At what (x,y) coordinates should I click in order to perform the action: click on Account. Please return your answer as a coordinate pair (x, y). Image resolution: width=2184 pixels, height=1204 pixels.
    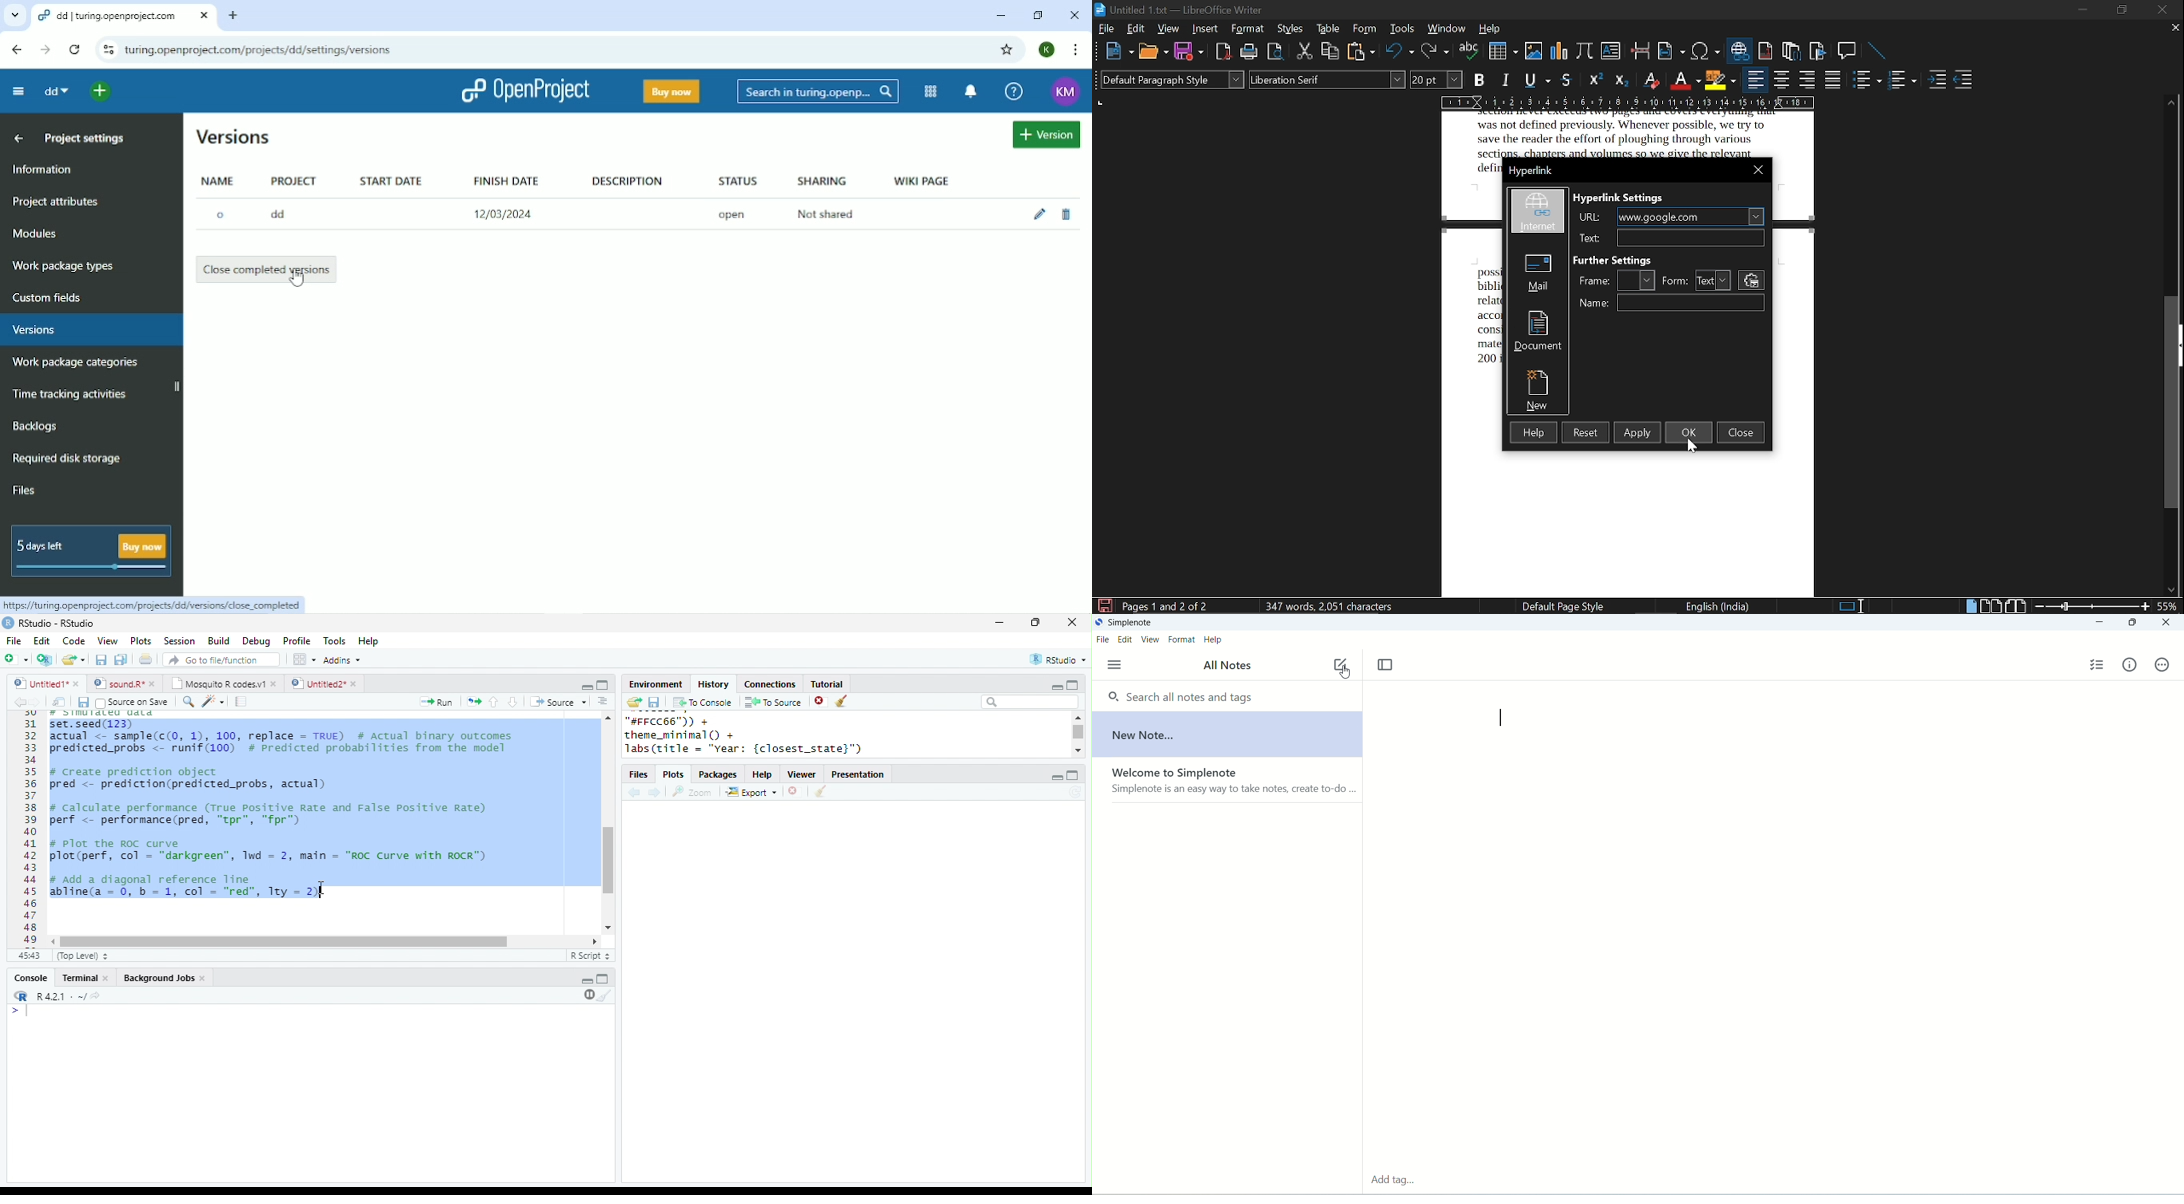
    Looking at the image, I should click on (1049, 49).